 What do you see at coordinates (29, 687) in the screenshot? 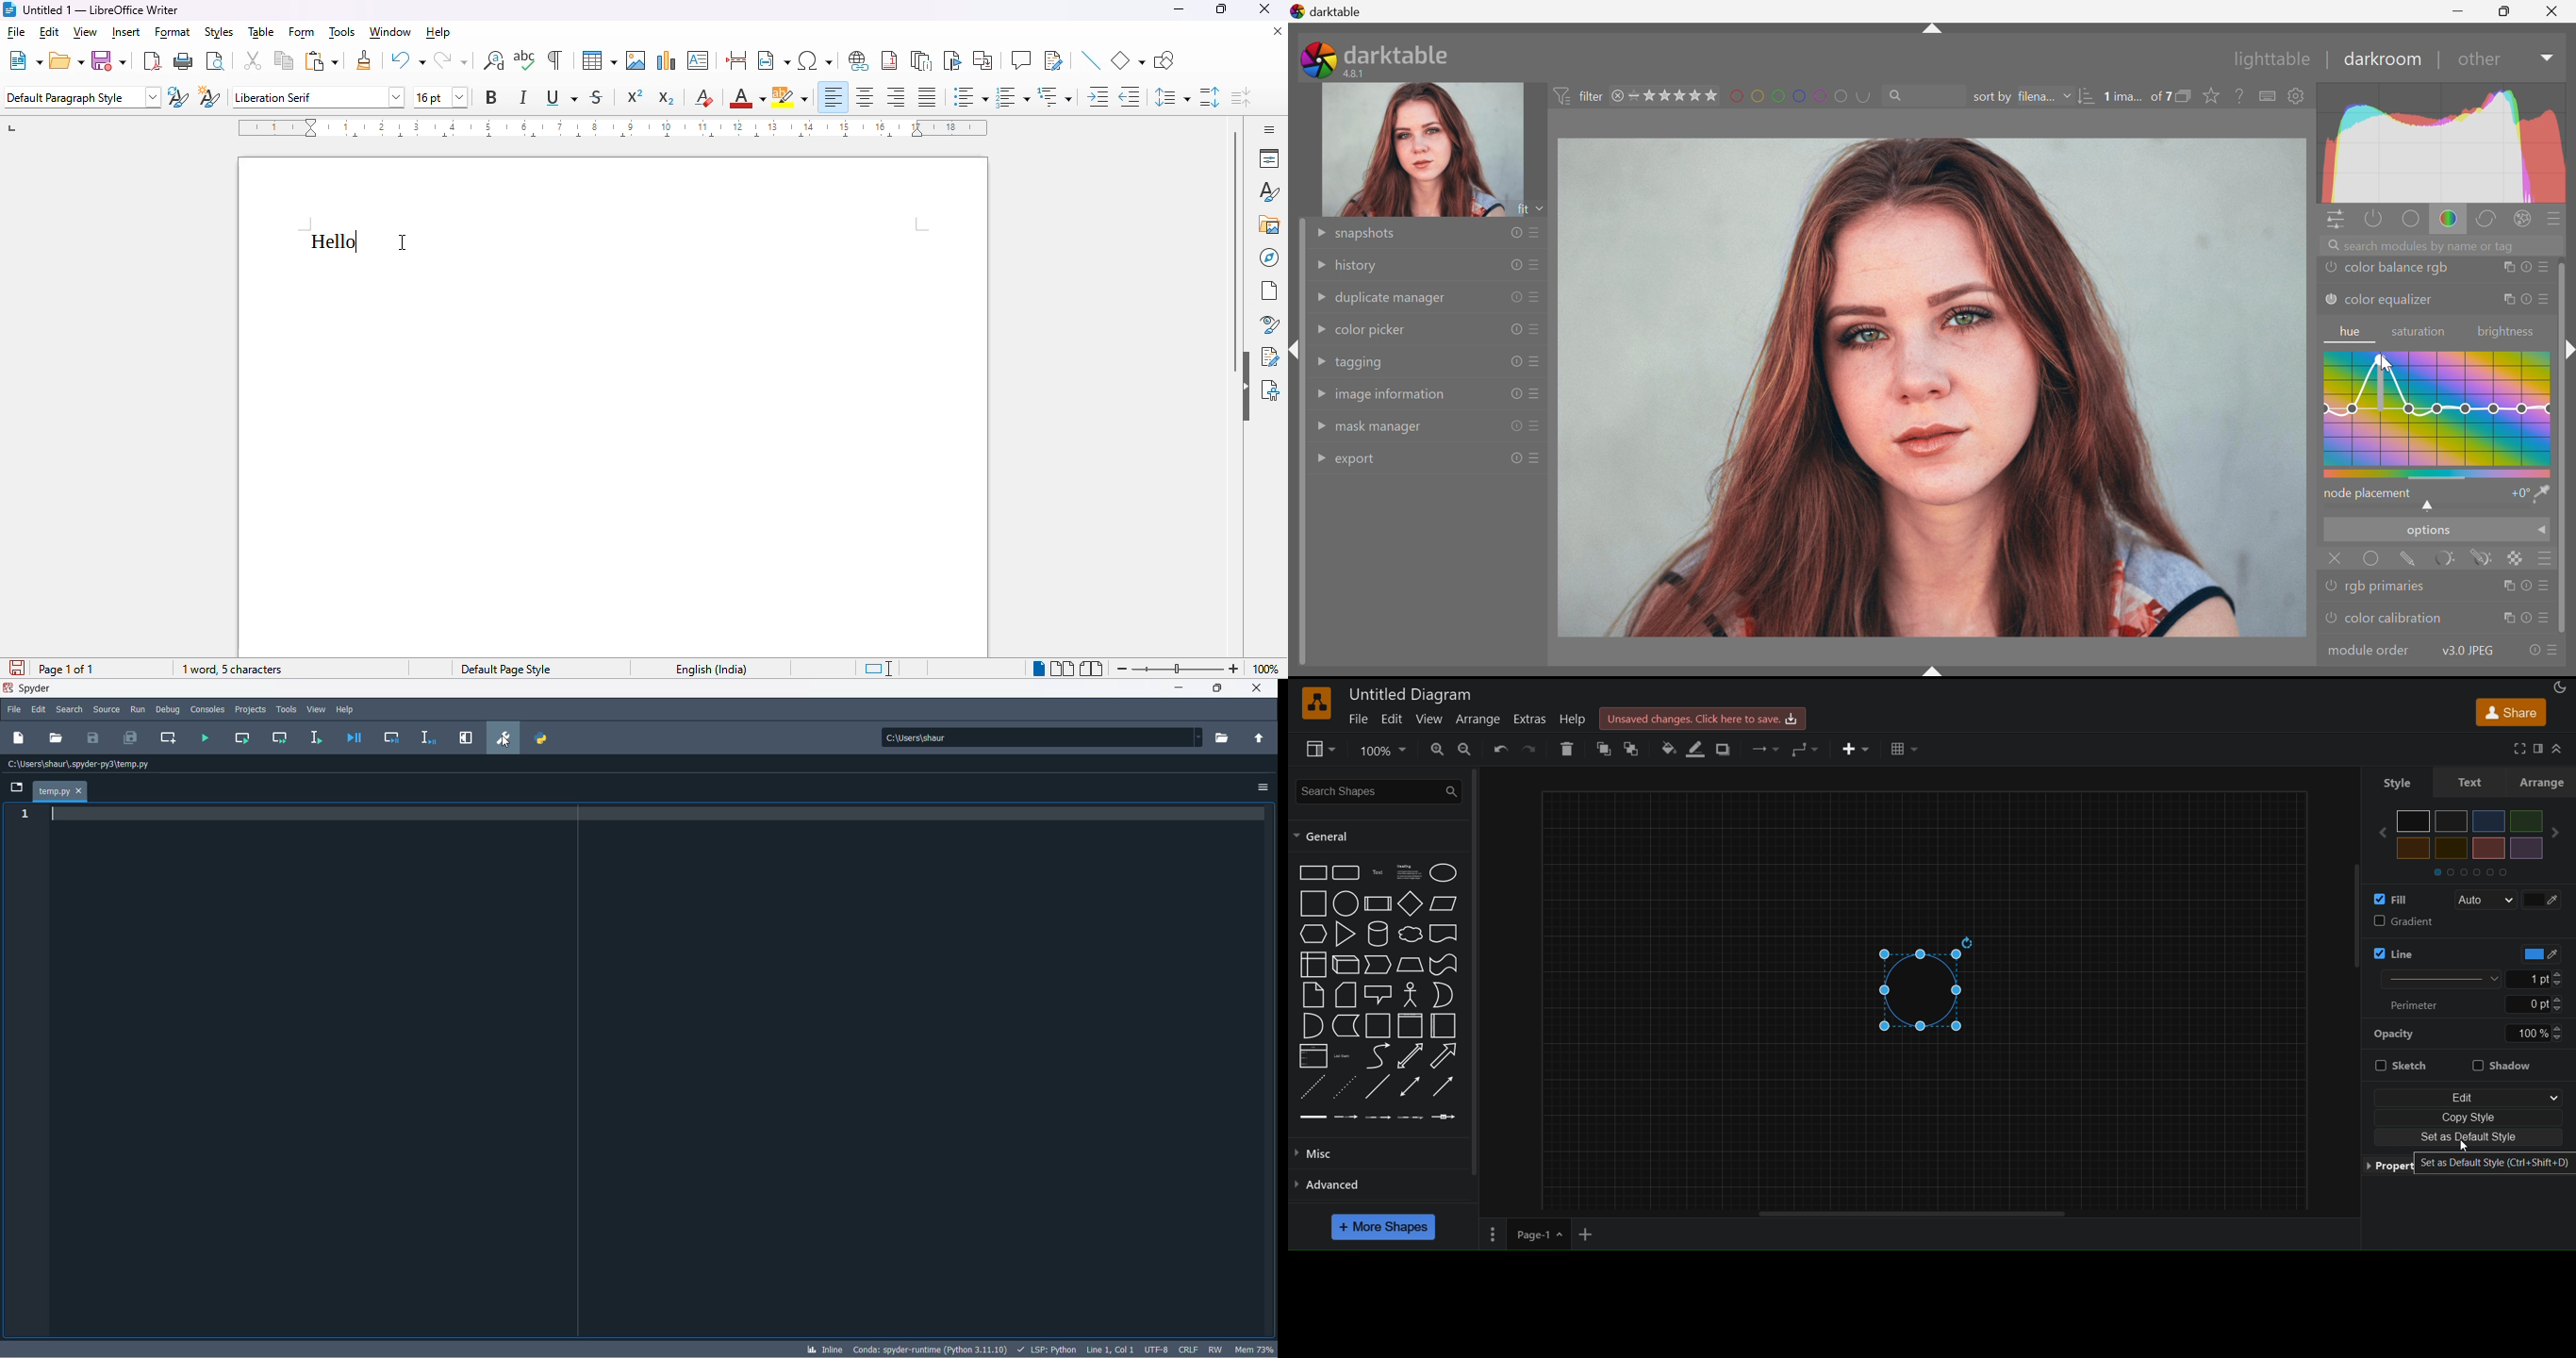
I see `application name` at bounding box center [29, 687].